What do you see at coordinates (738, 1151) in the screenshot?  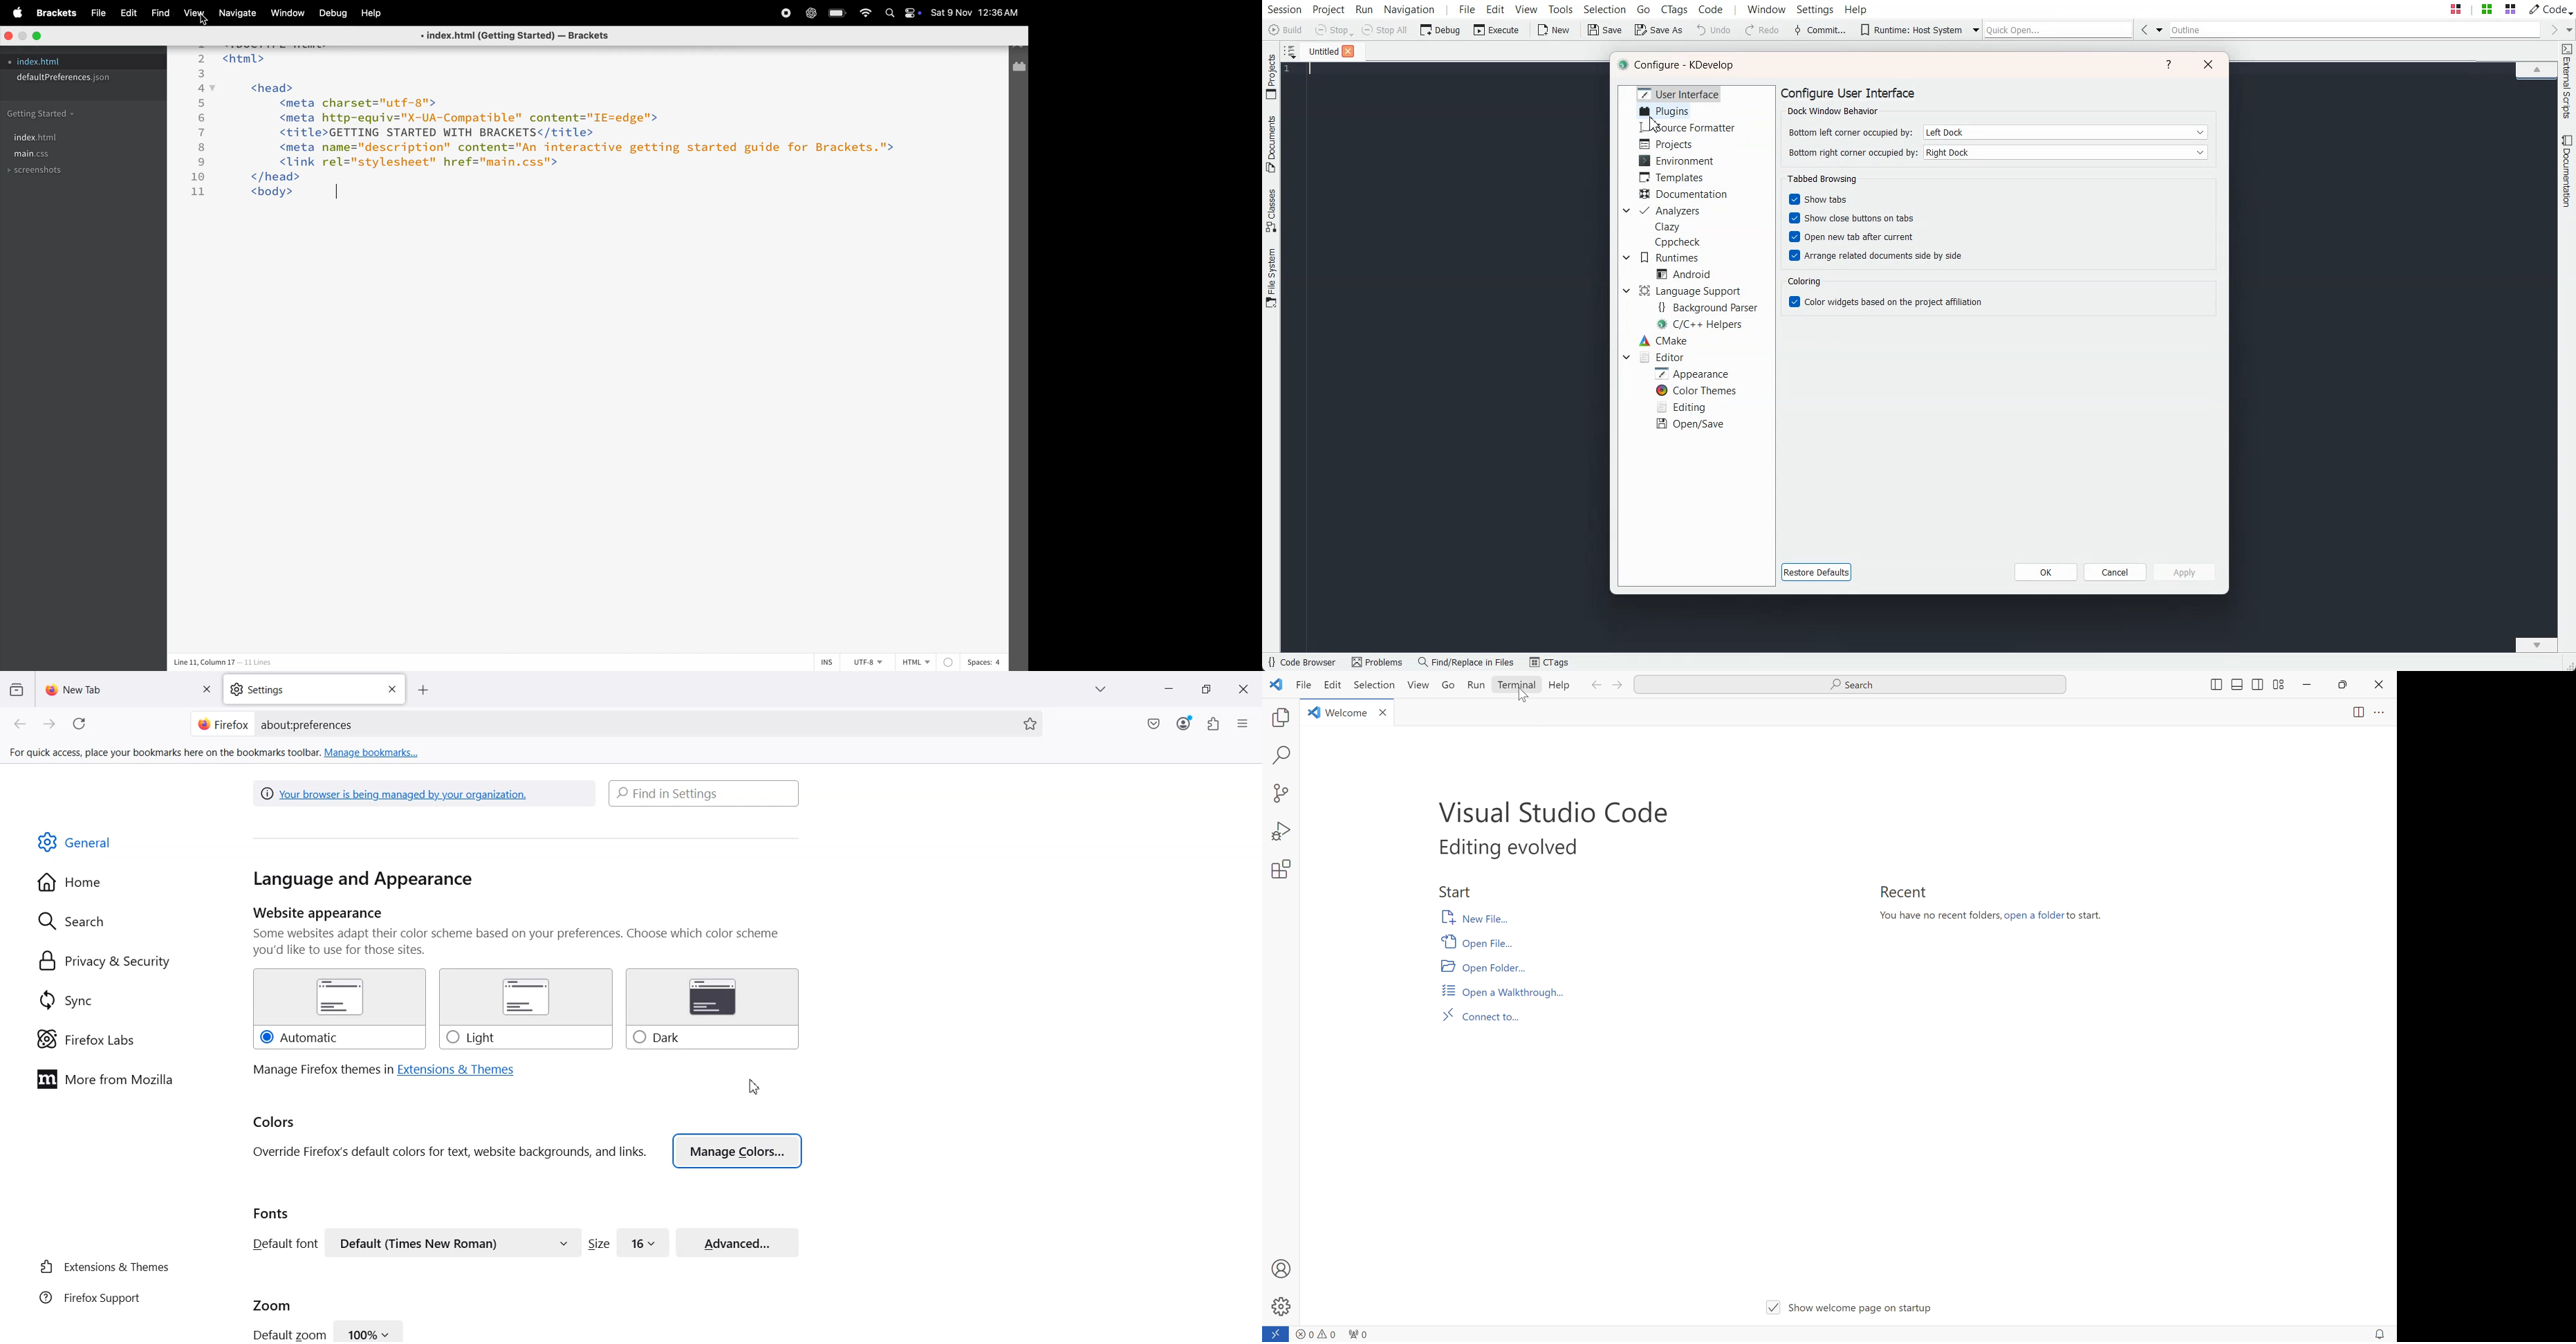 I see `Manage Colors...
N` at bounding box center [738, 1151].